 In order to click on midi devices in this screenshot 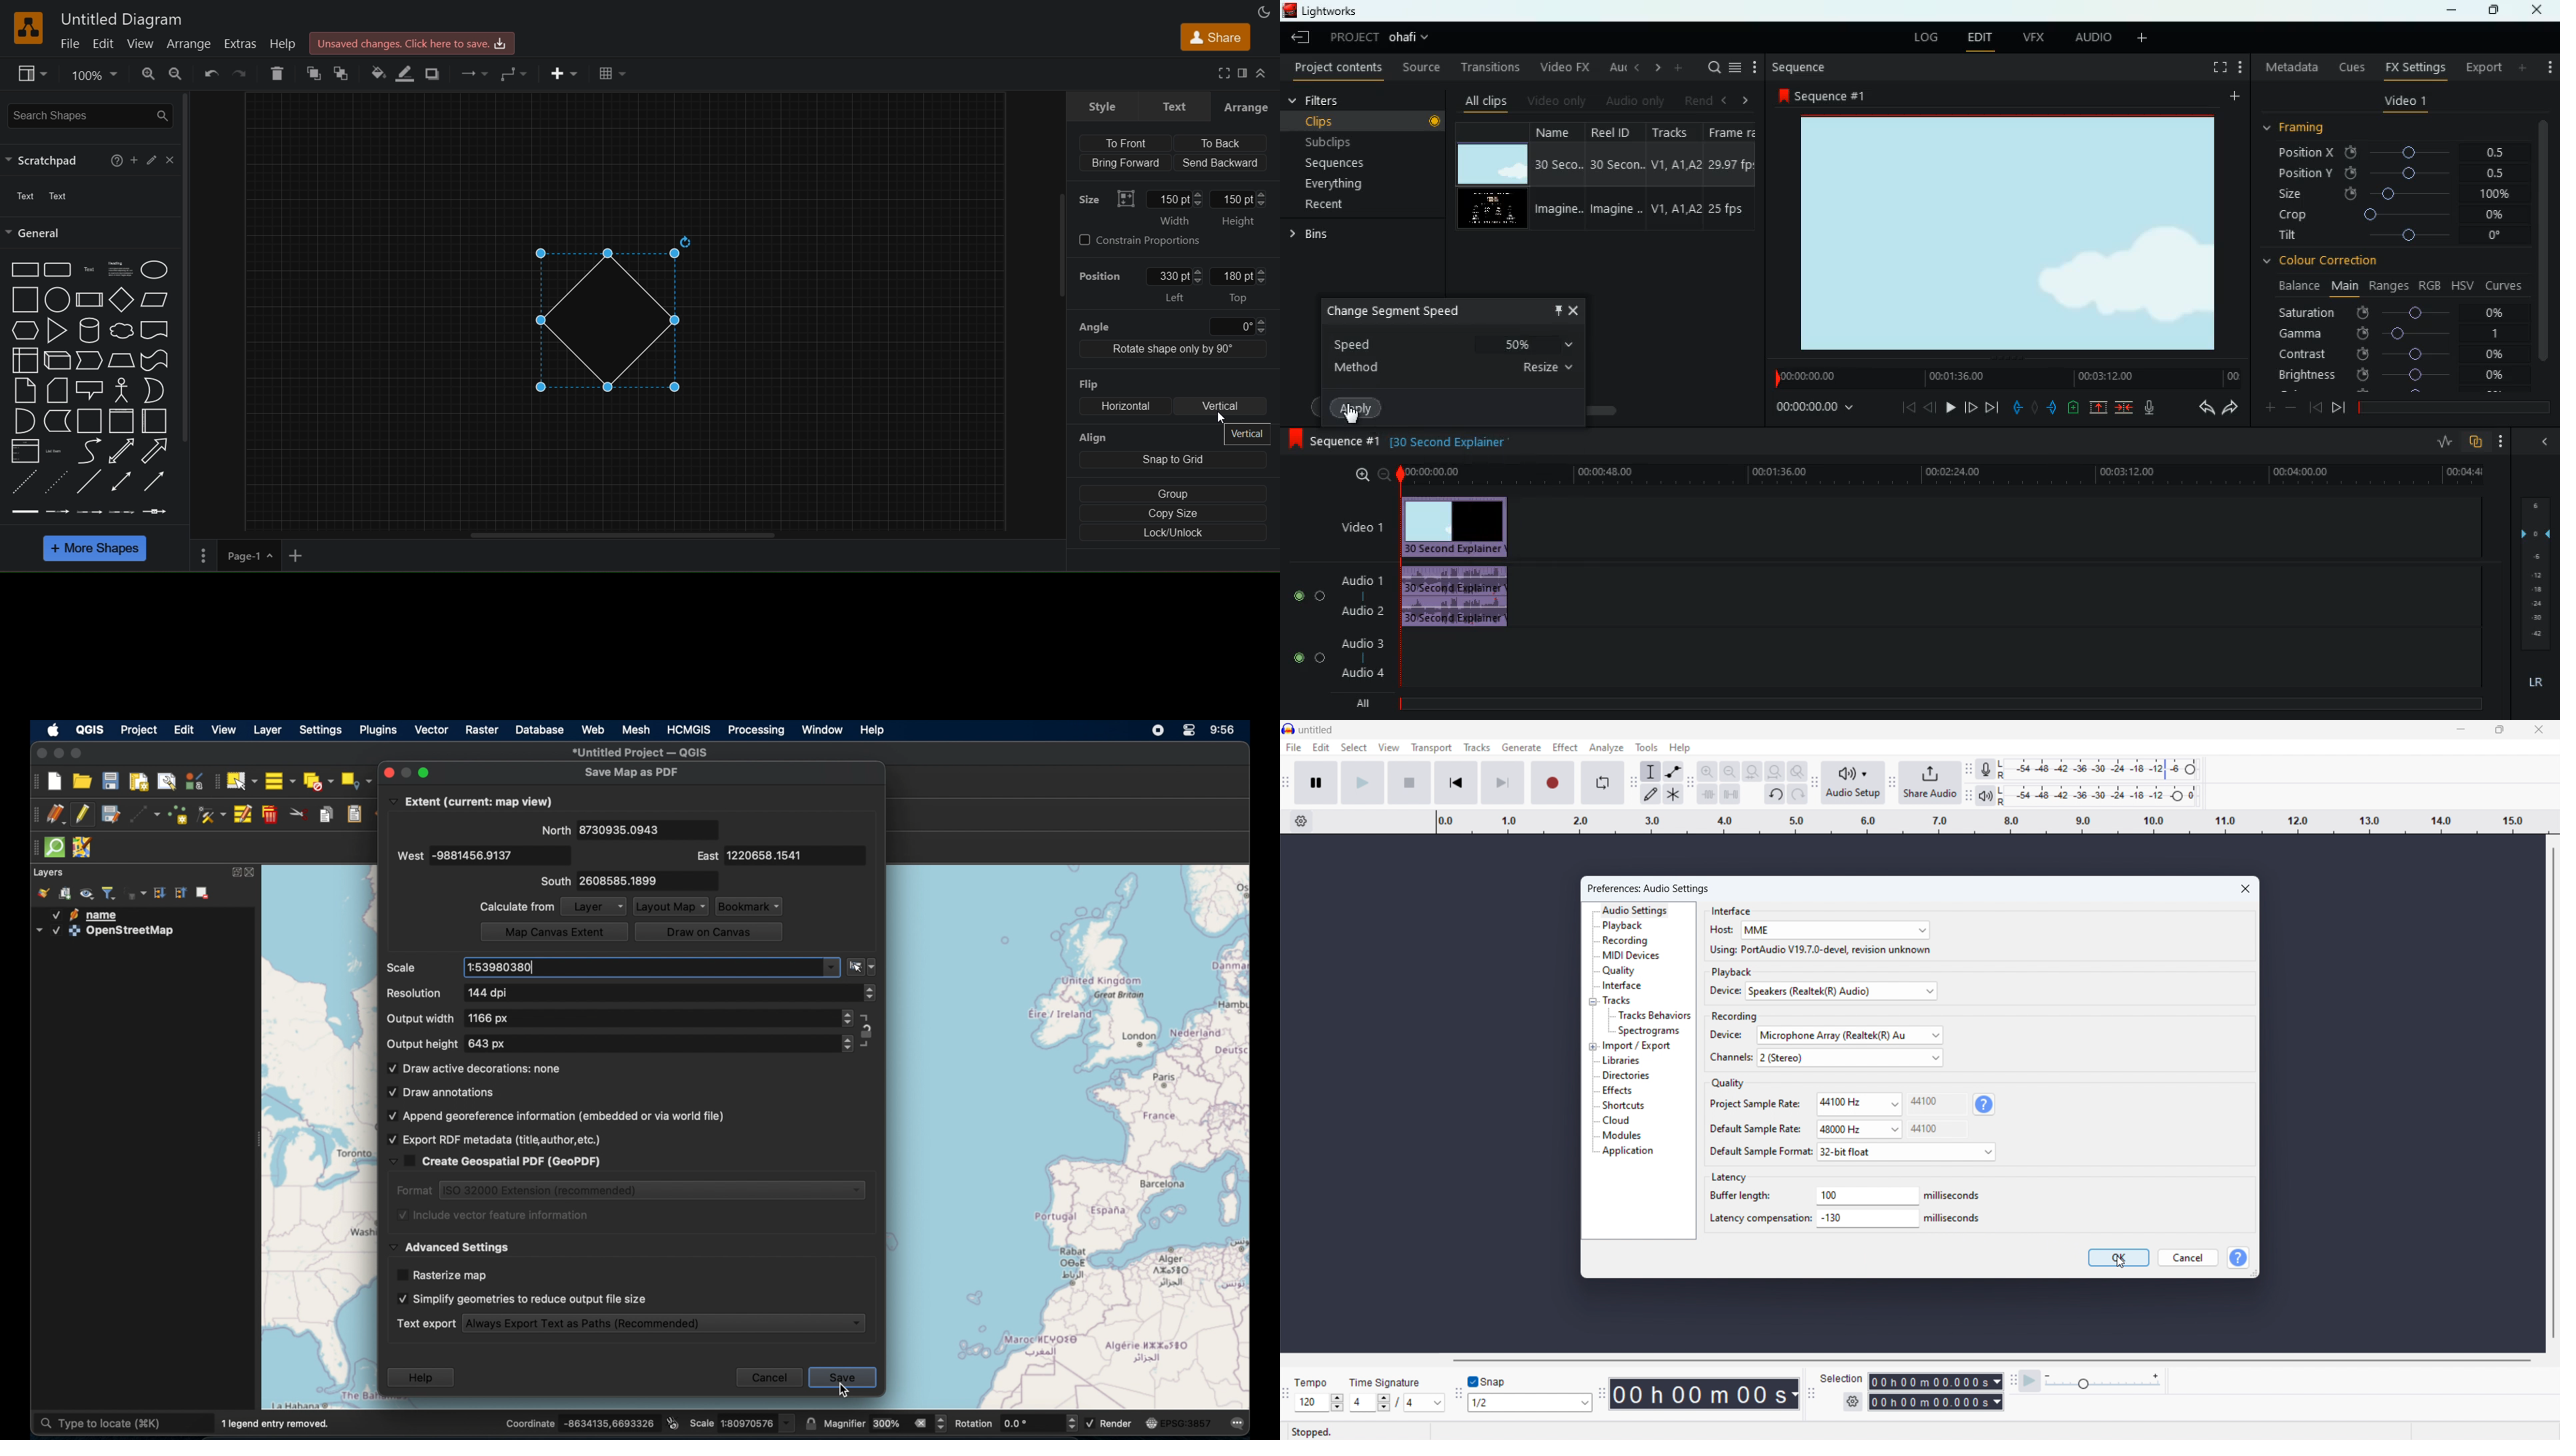, I will do `click(1632, 955)`.